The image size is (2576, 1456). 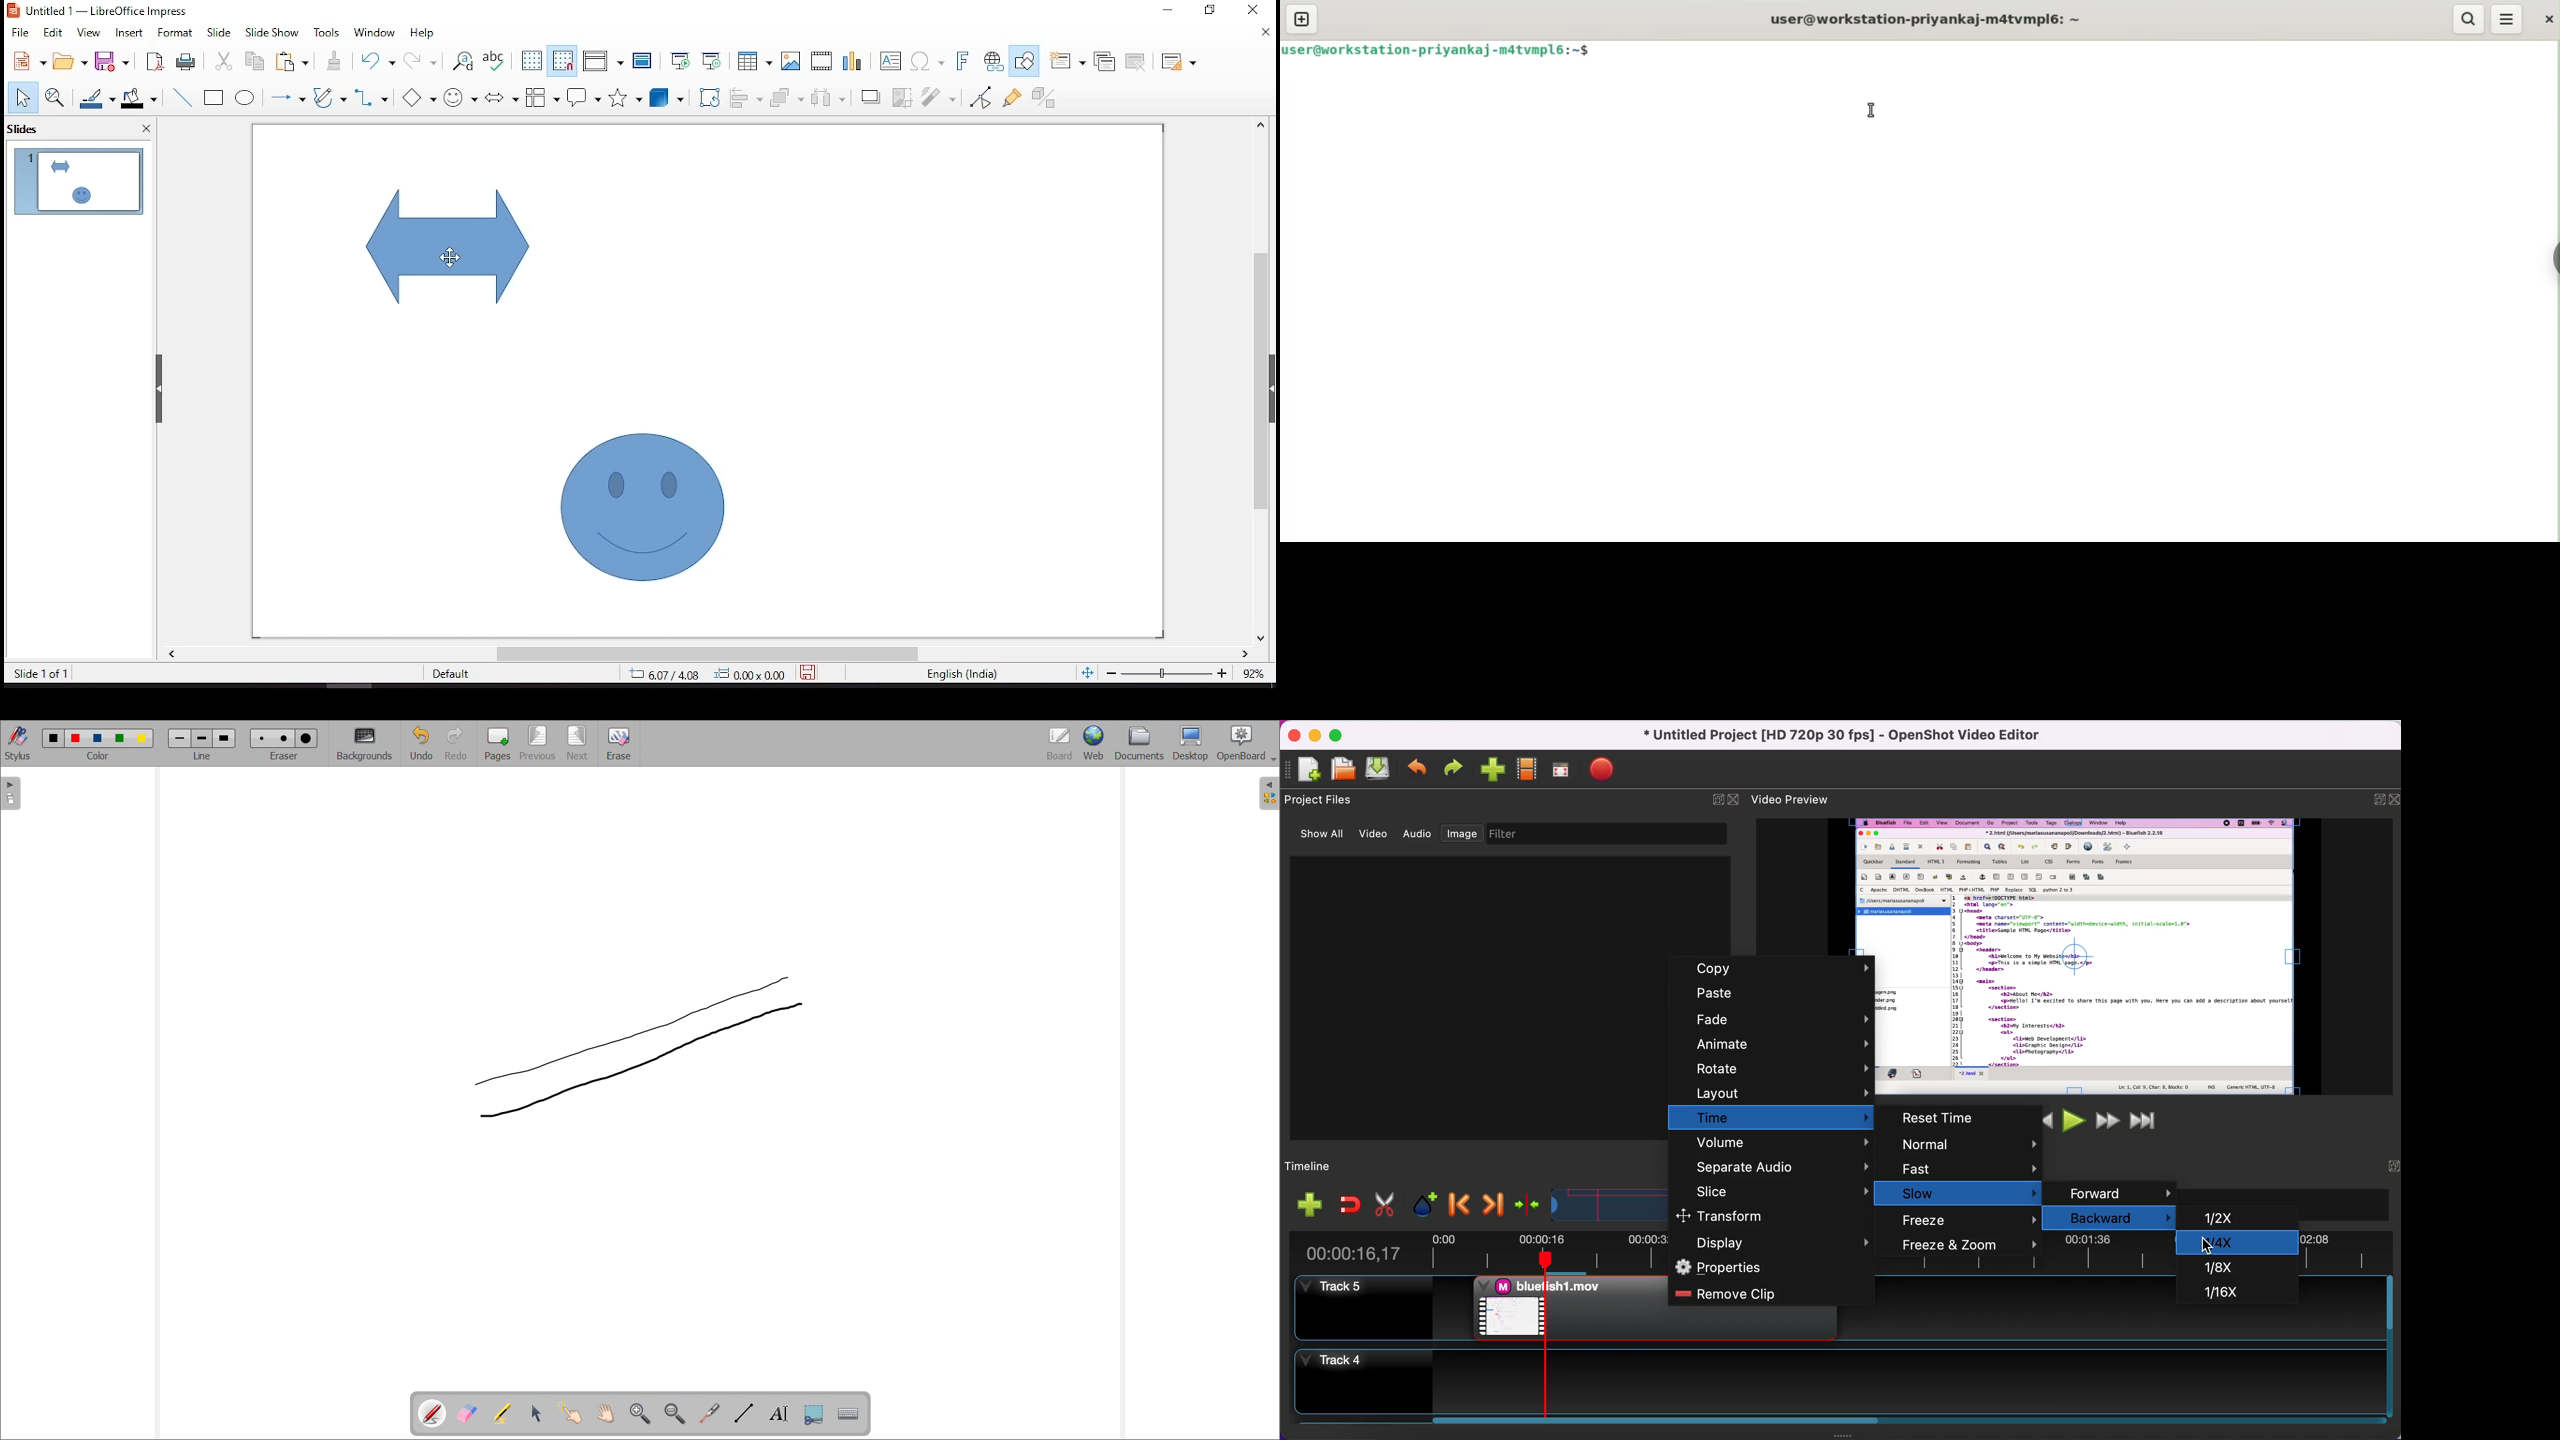 What do you see at coordinates (1366, 1249) in the screenshot?
I see `time duration` at bounding box center [1366, 1249].